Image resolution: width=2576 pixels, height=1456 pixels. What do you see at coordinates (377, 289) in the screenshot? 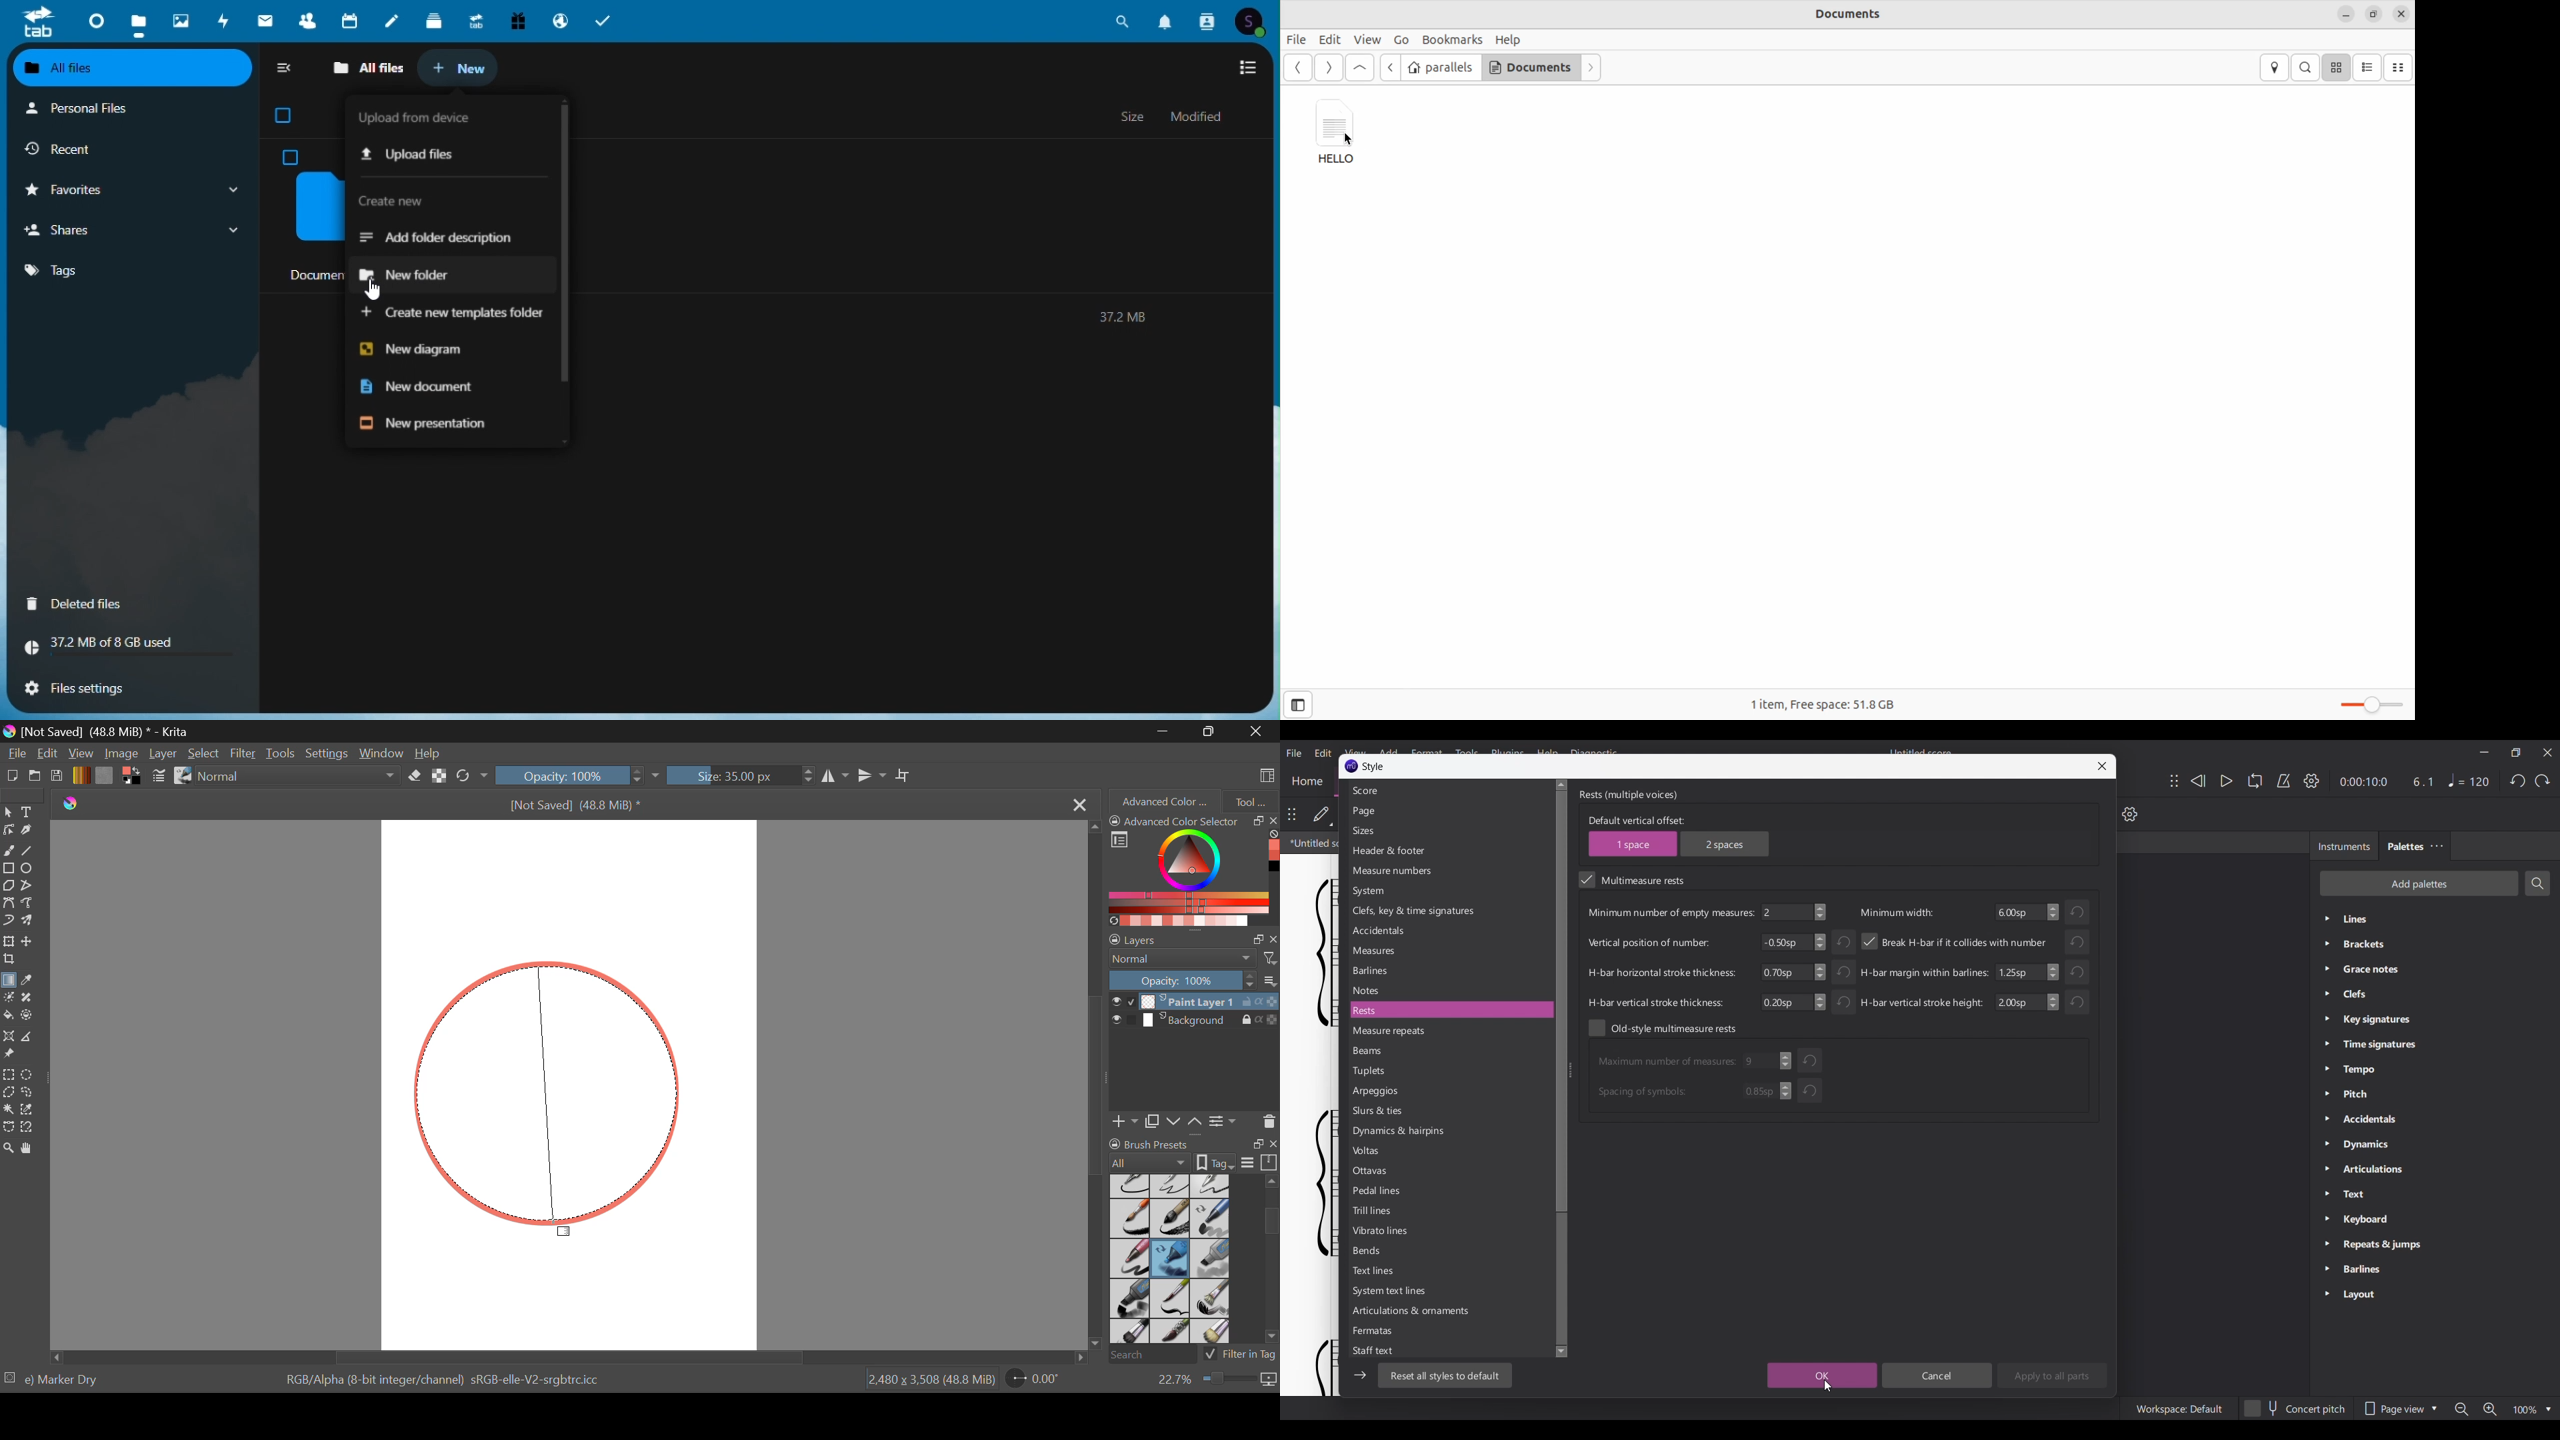
I see `cursor` at bounding box center [377, 289].